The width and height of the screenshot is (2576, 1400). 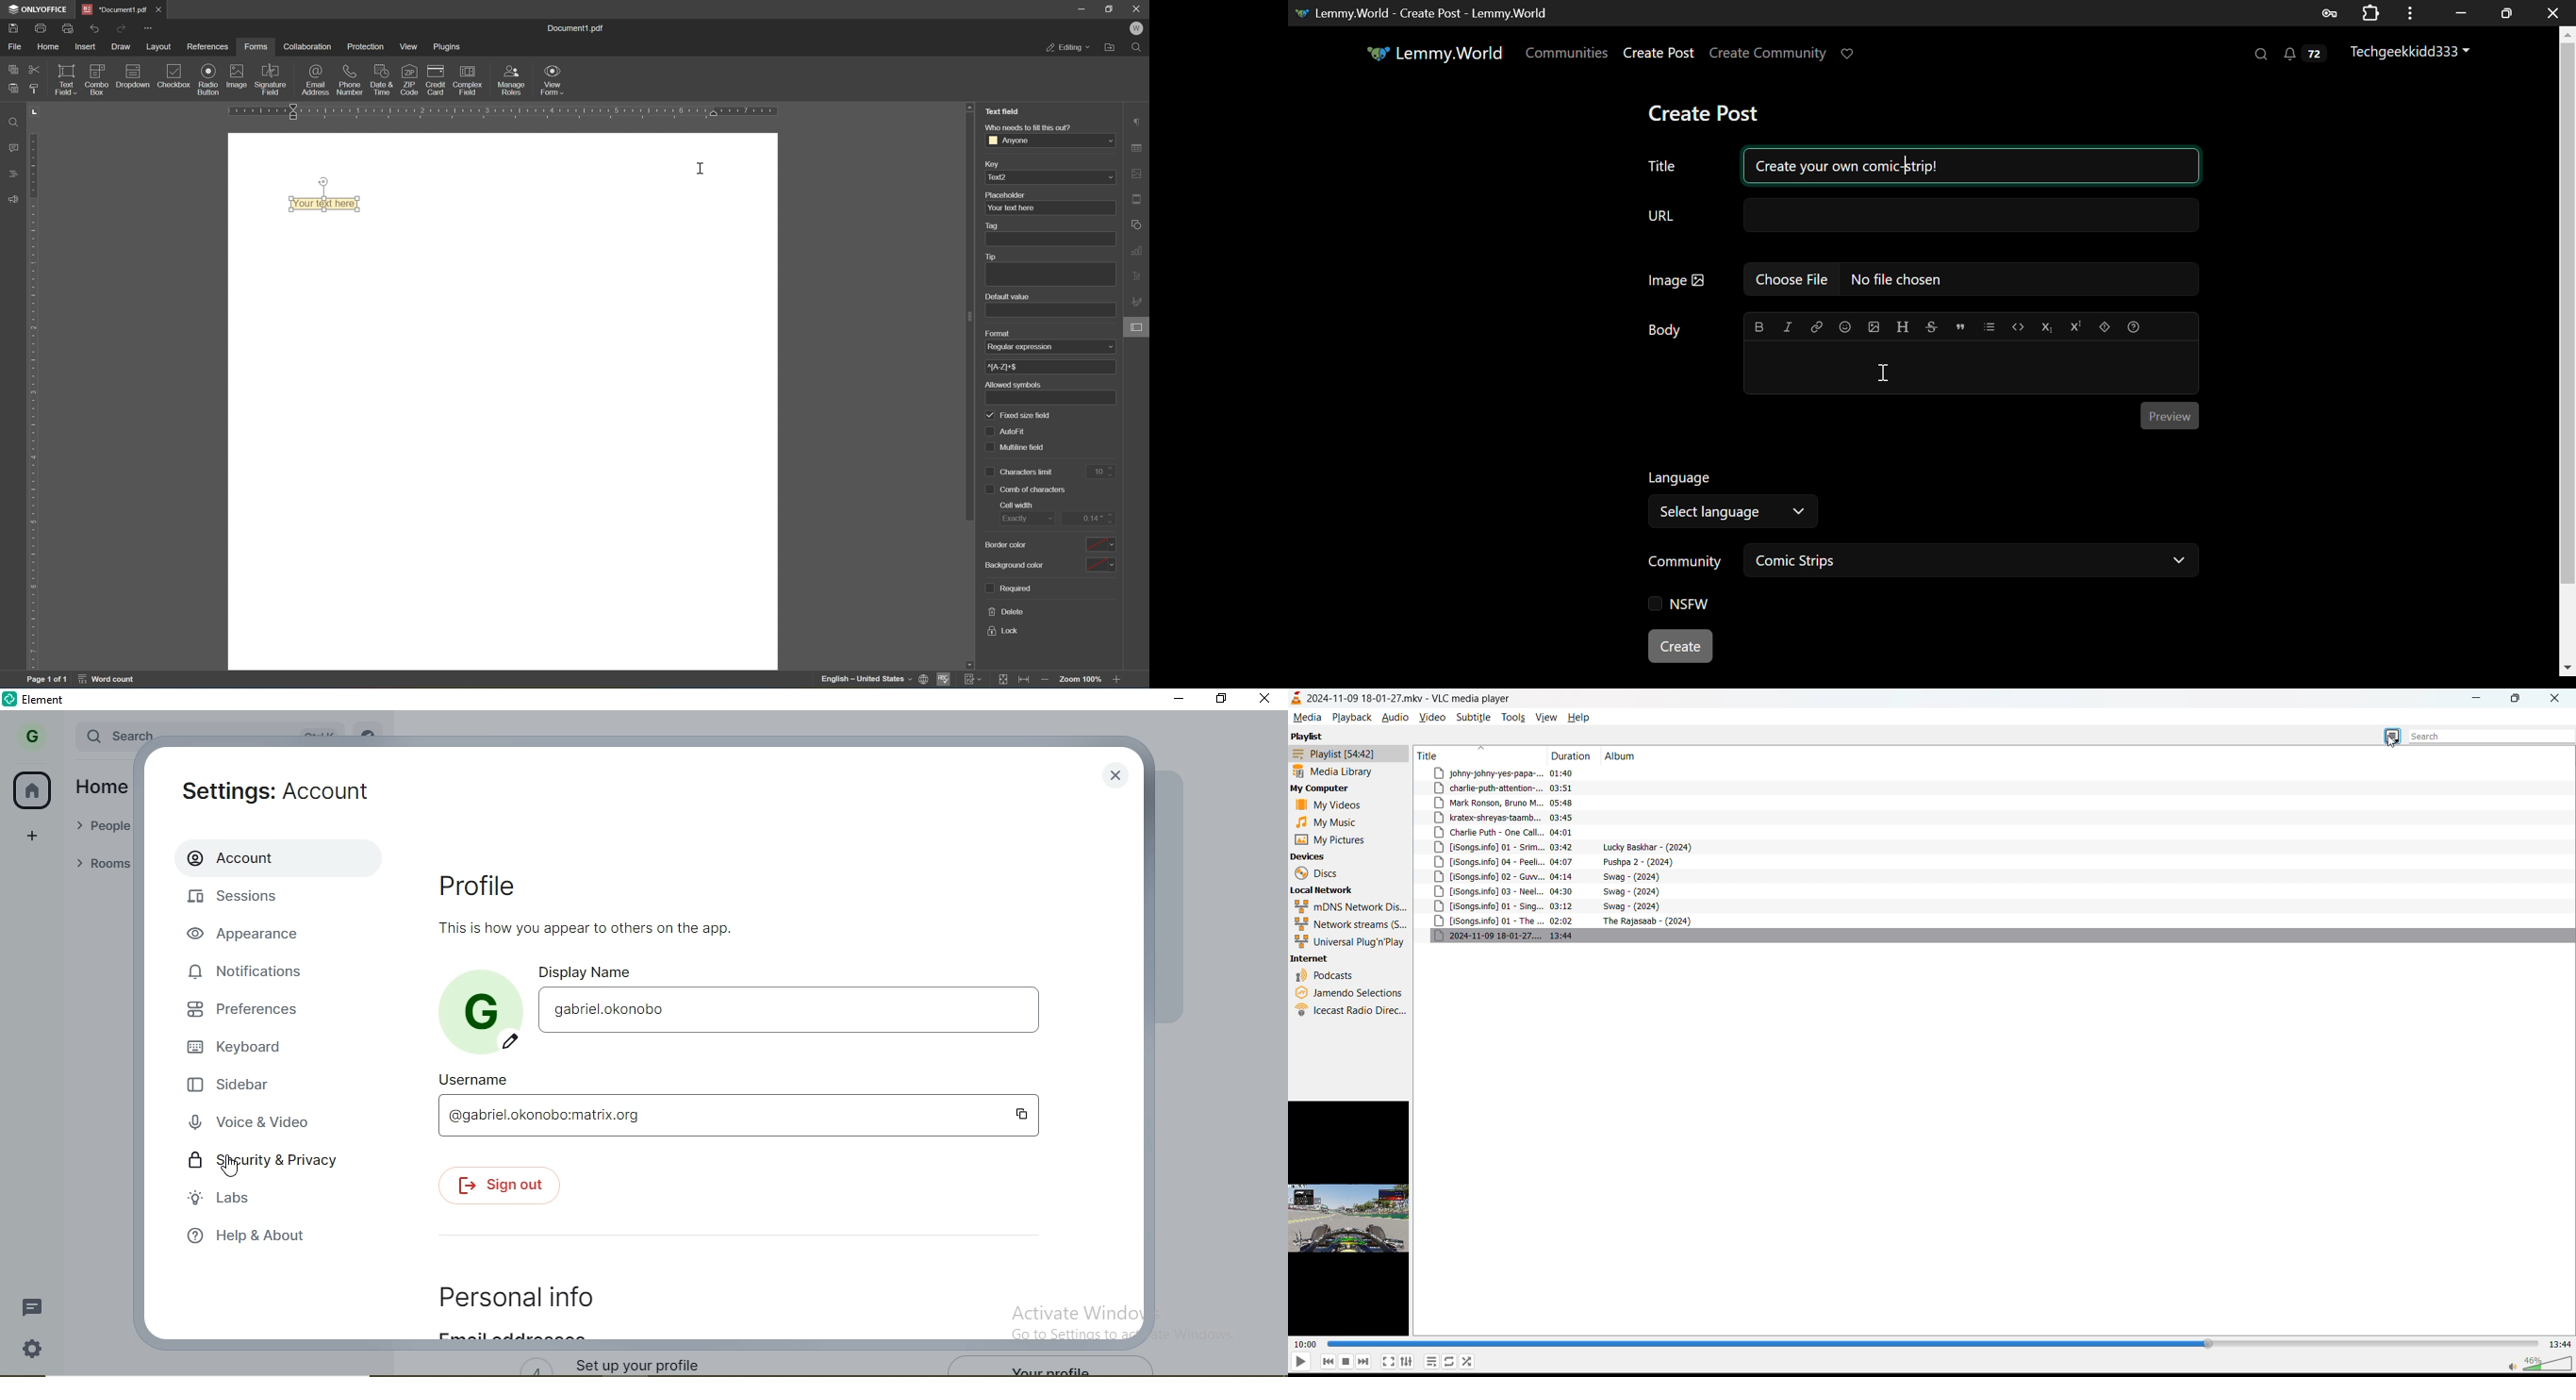 What do you see at coordinates (1352, 907) in the screenshot?
I see `mdns network` at bounding box center [1352, 907].